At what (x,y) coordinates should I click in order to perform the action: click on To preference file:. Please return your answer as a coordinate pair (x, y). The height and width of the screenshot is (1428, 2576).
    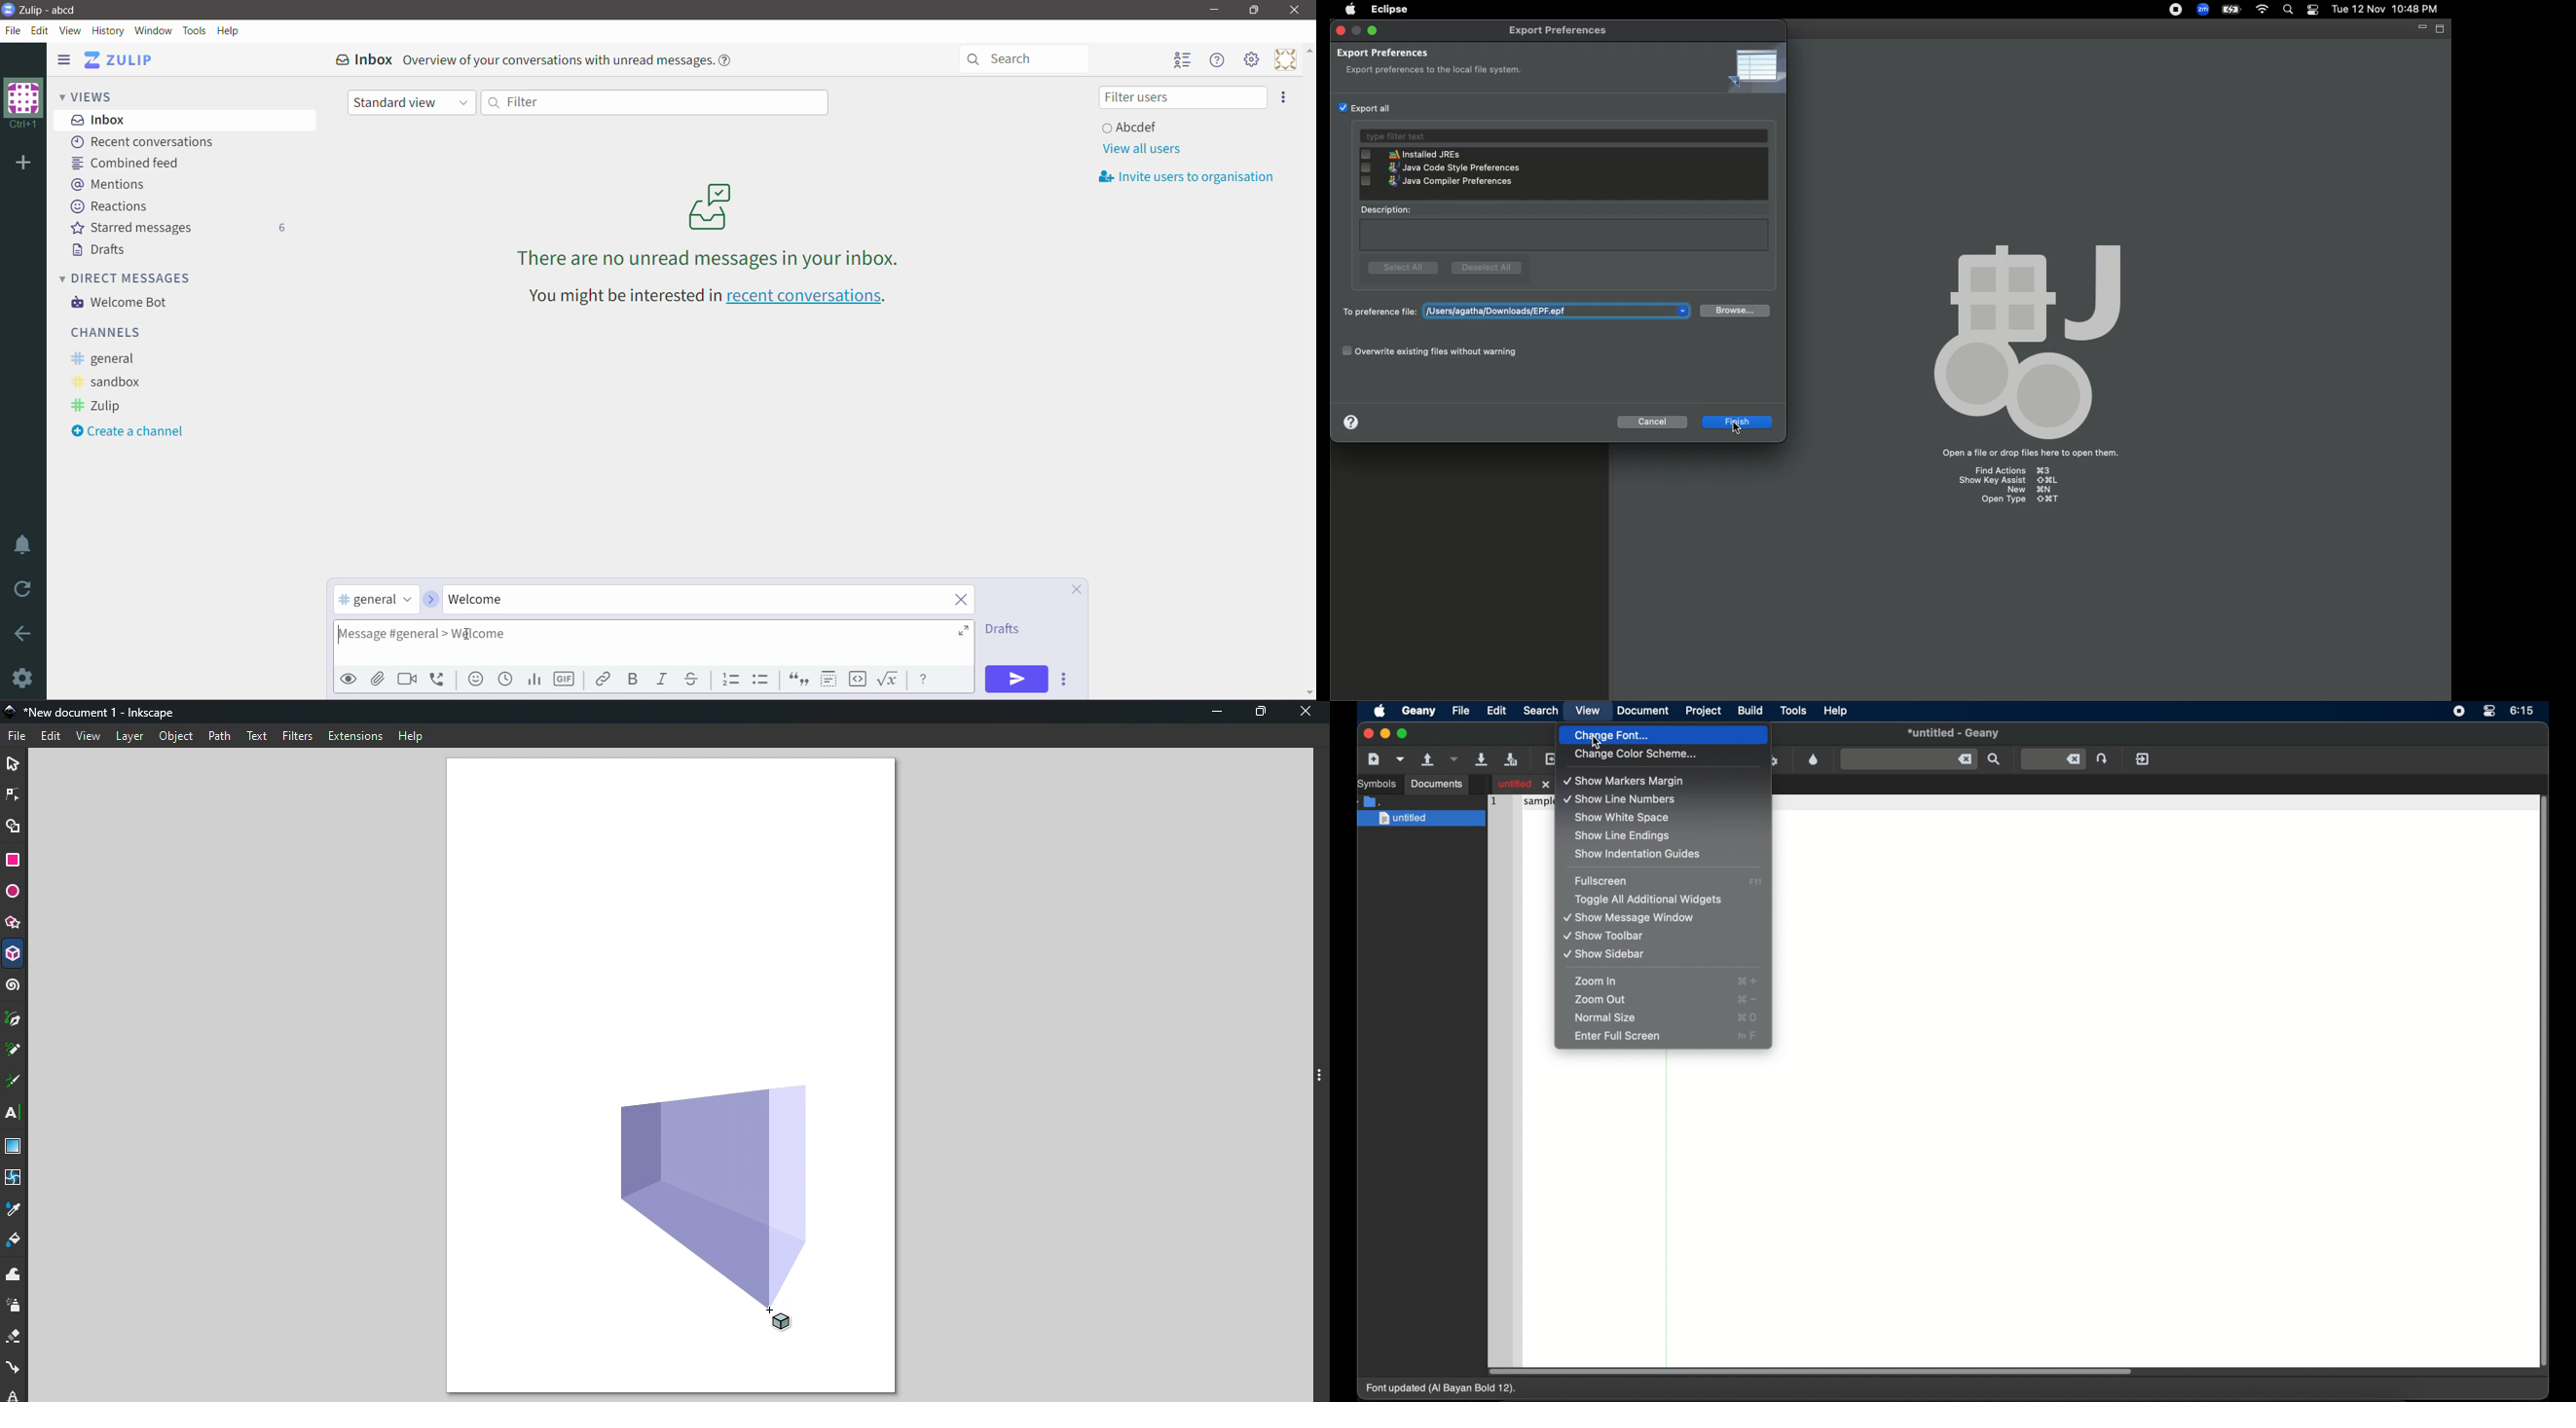
    Looking at the image, I should click on (1381, 314).